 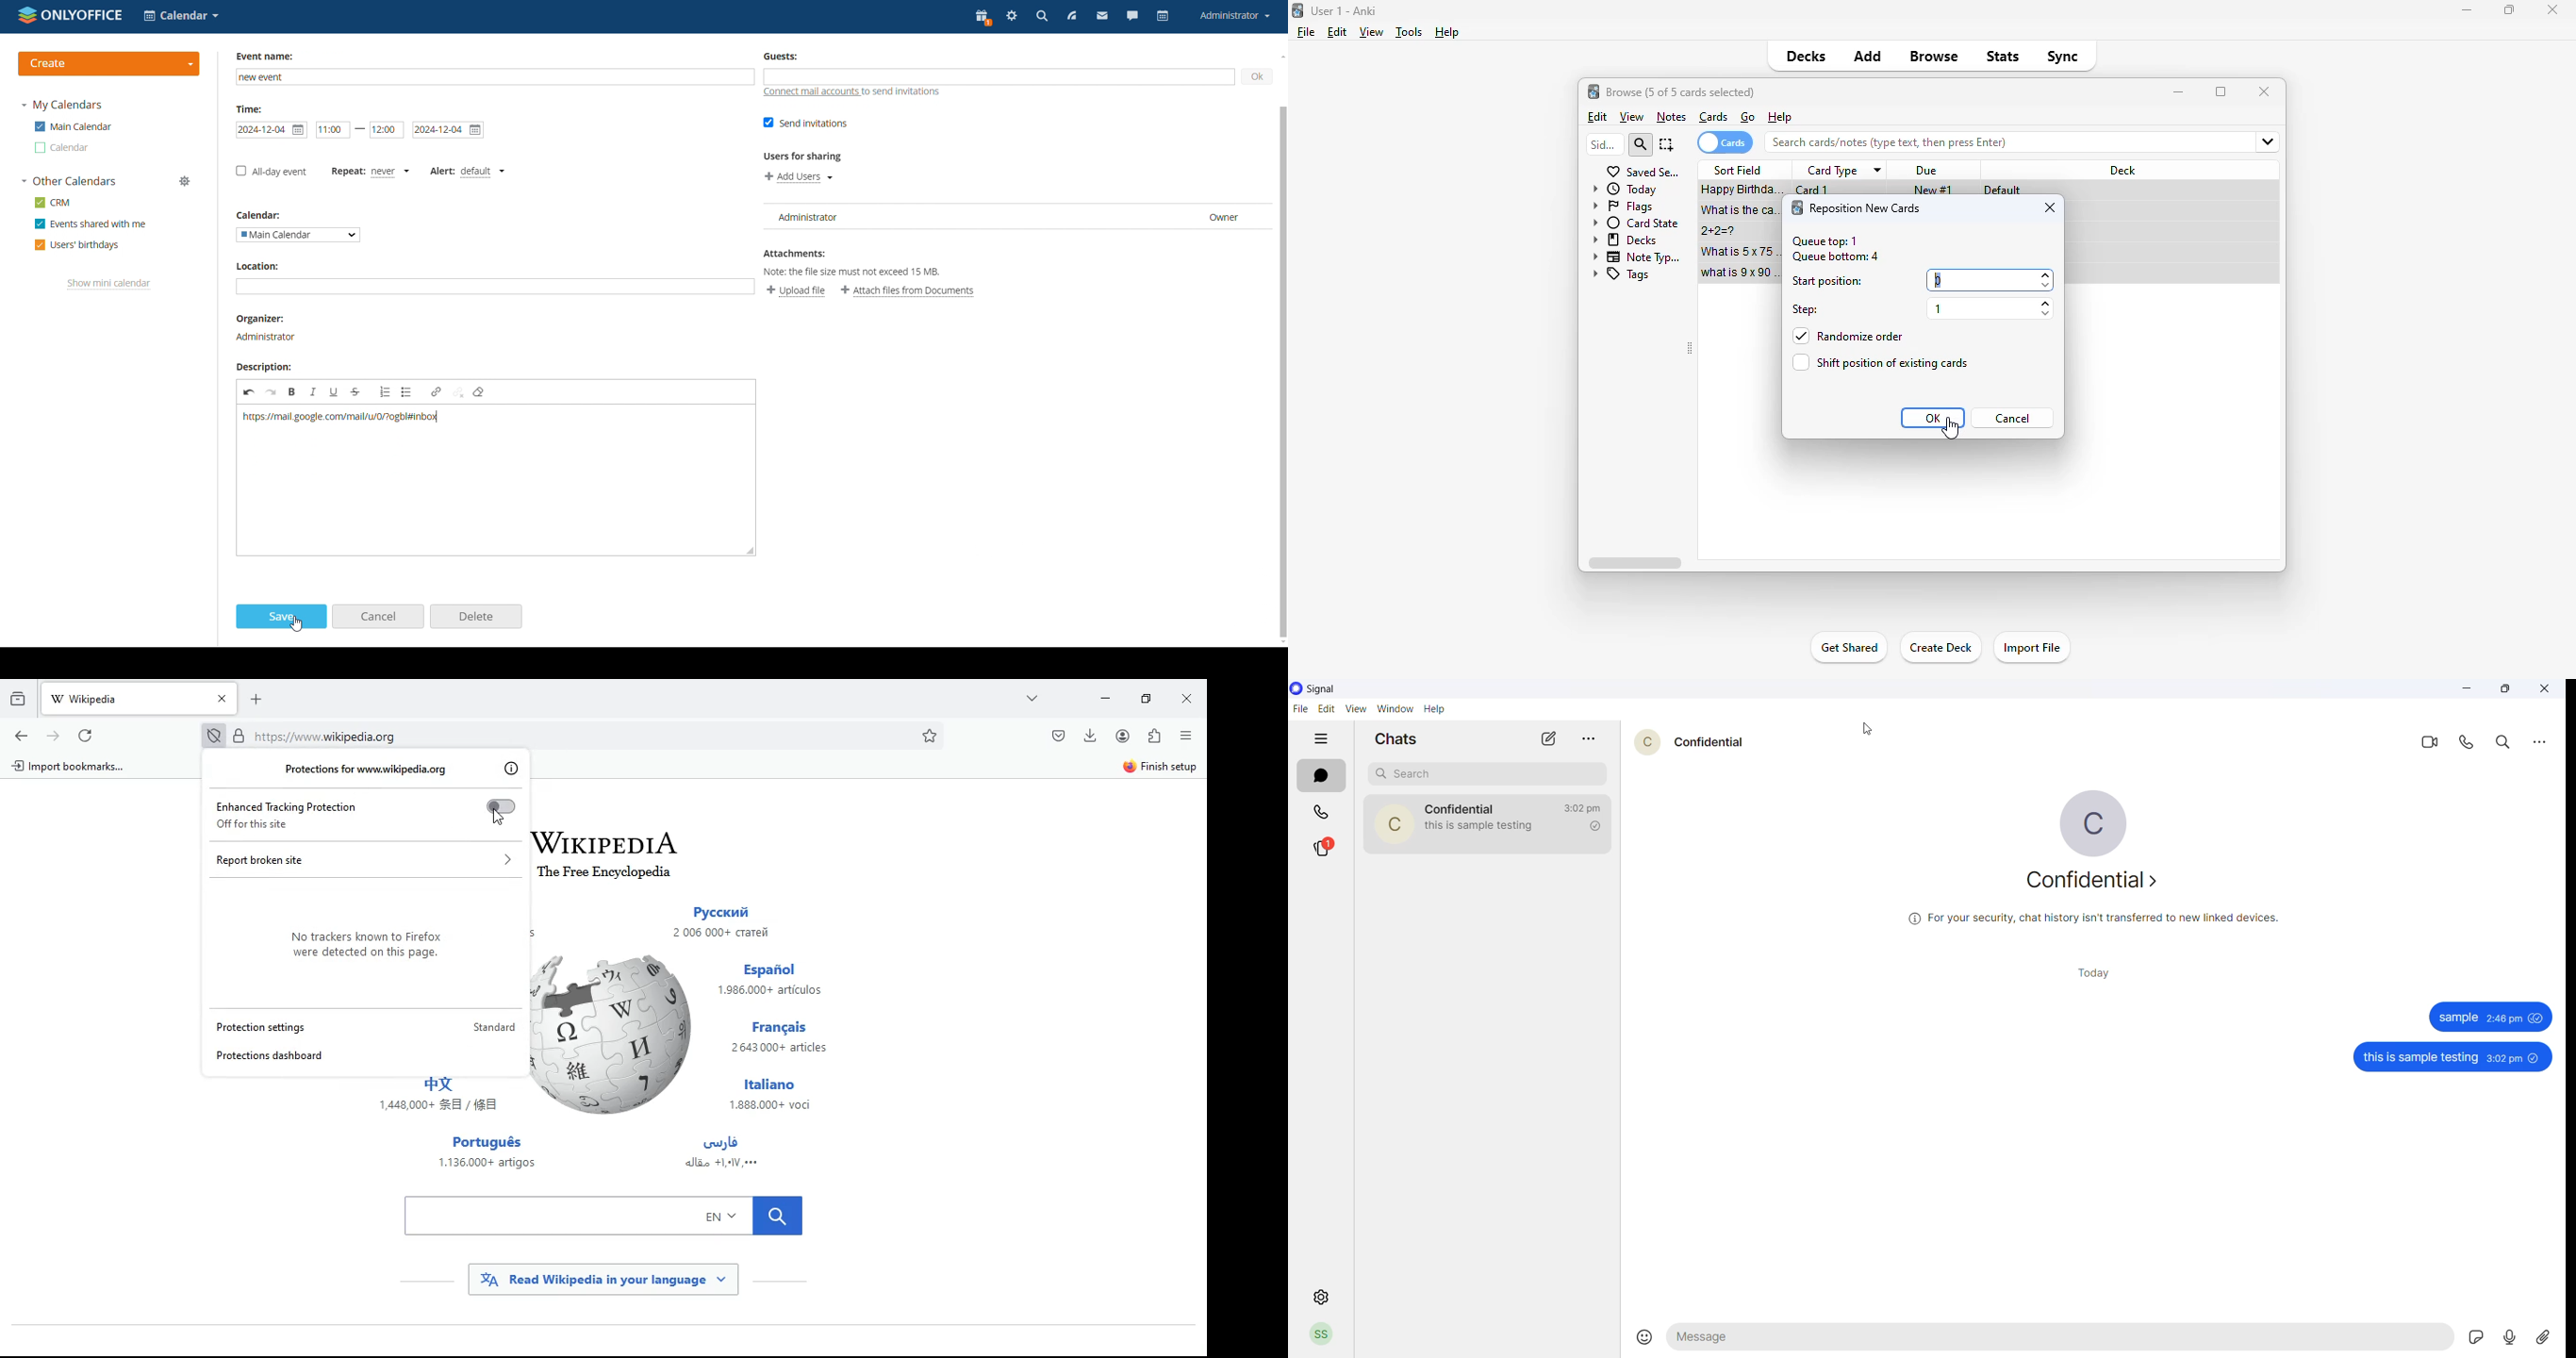 What do you see at coordinates (1738, 170) in the screenshot?
I see `sort field` at bounding box center [1738, 170].